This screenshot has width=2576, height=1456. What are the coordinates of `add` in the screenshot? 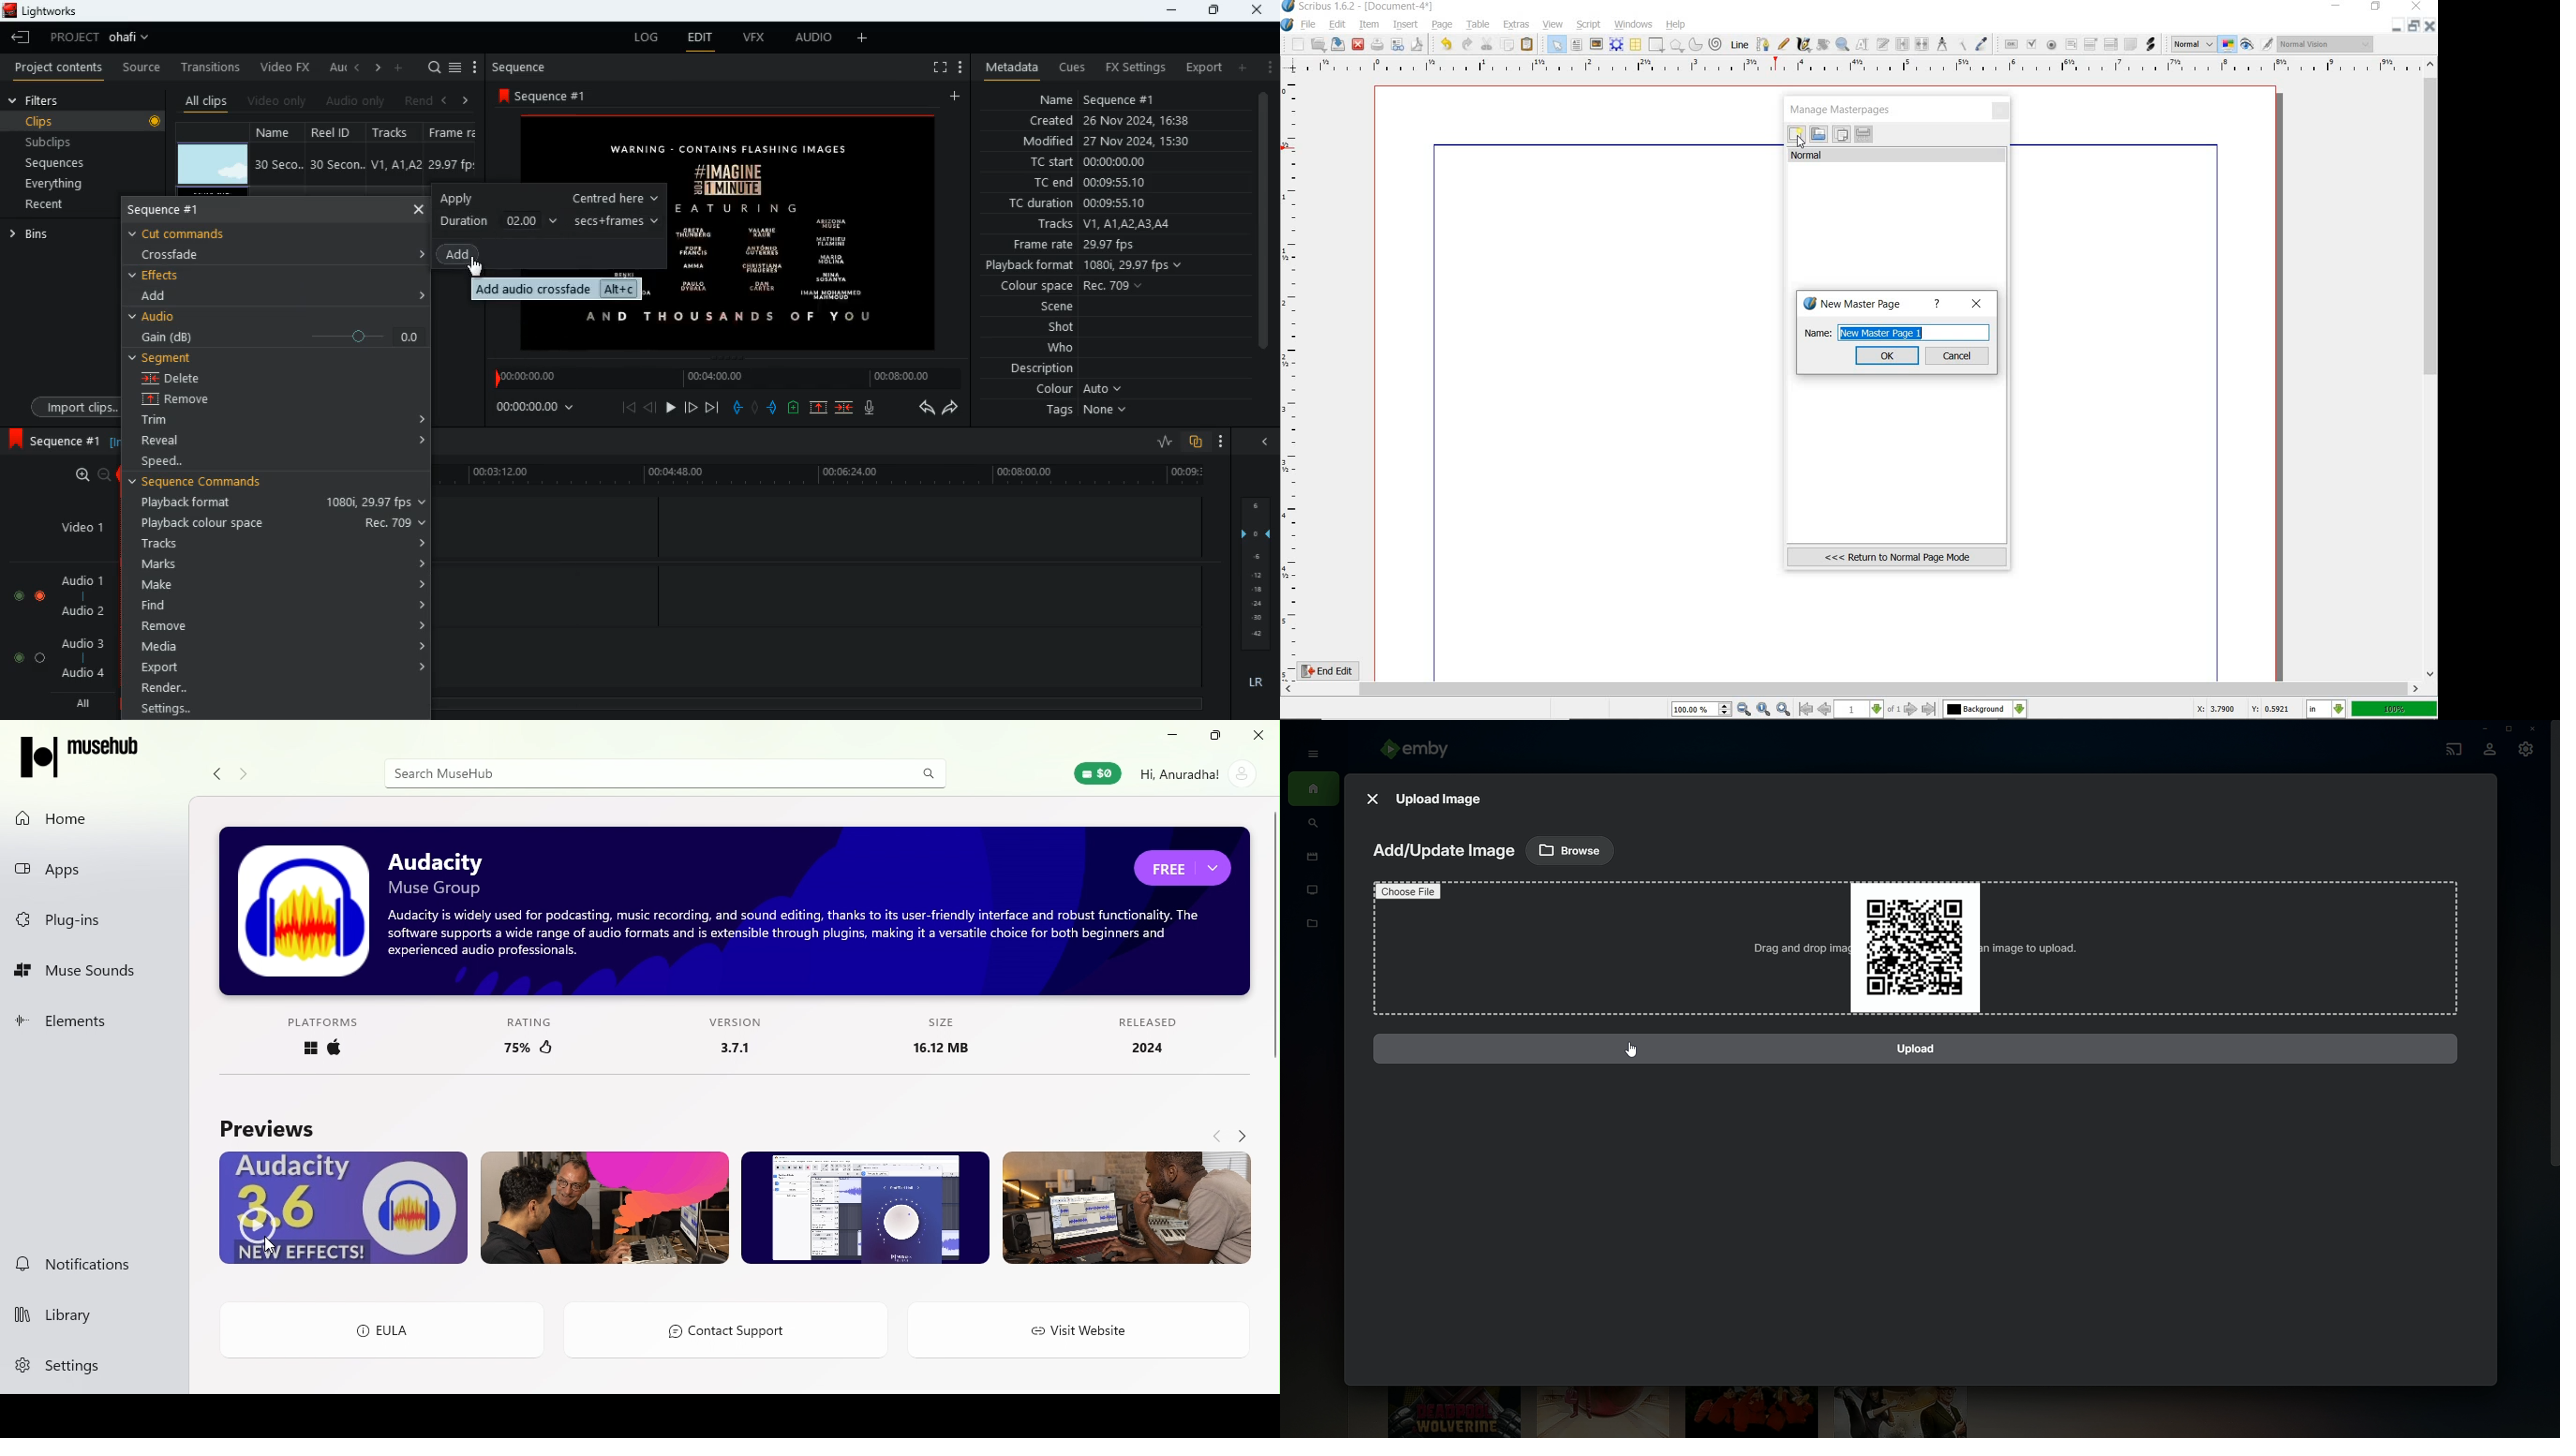 It's located at (1241, 67).